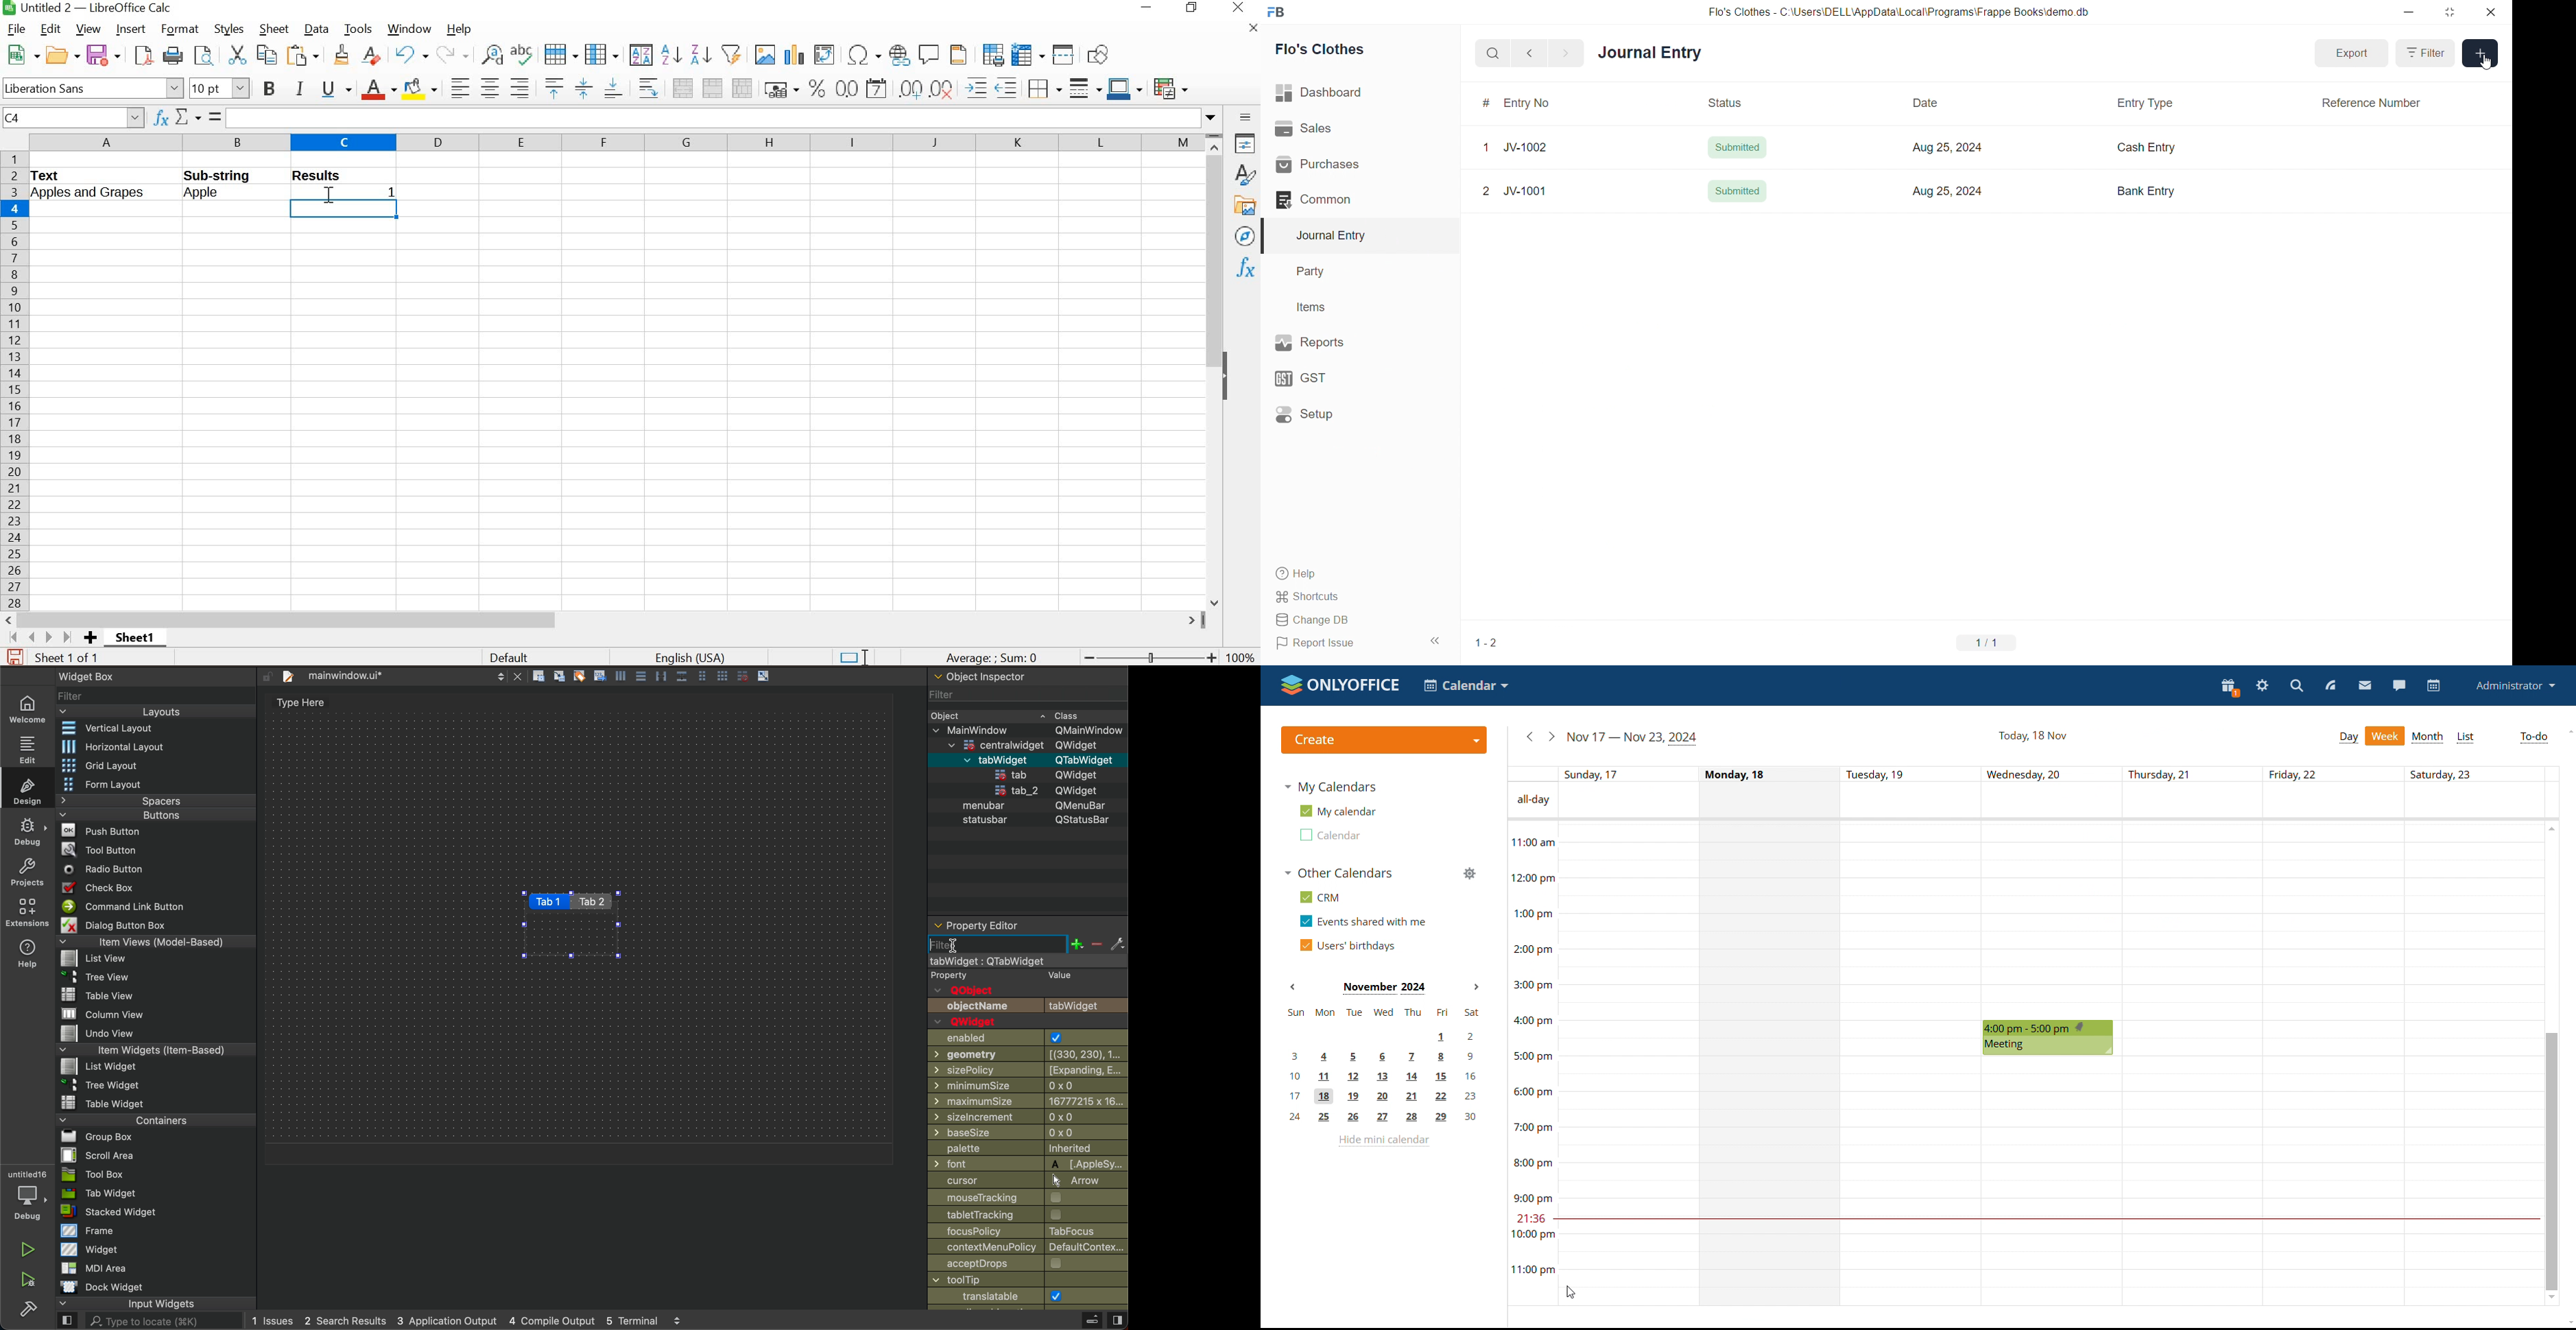  I want to click on scrollbar, so click(2551, 1161).